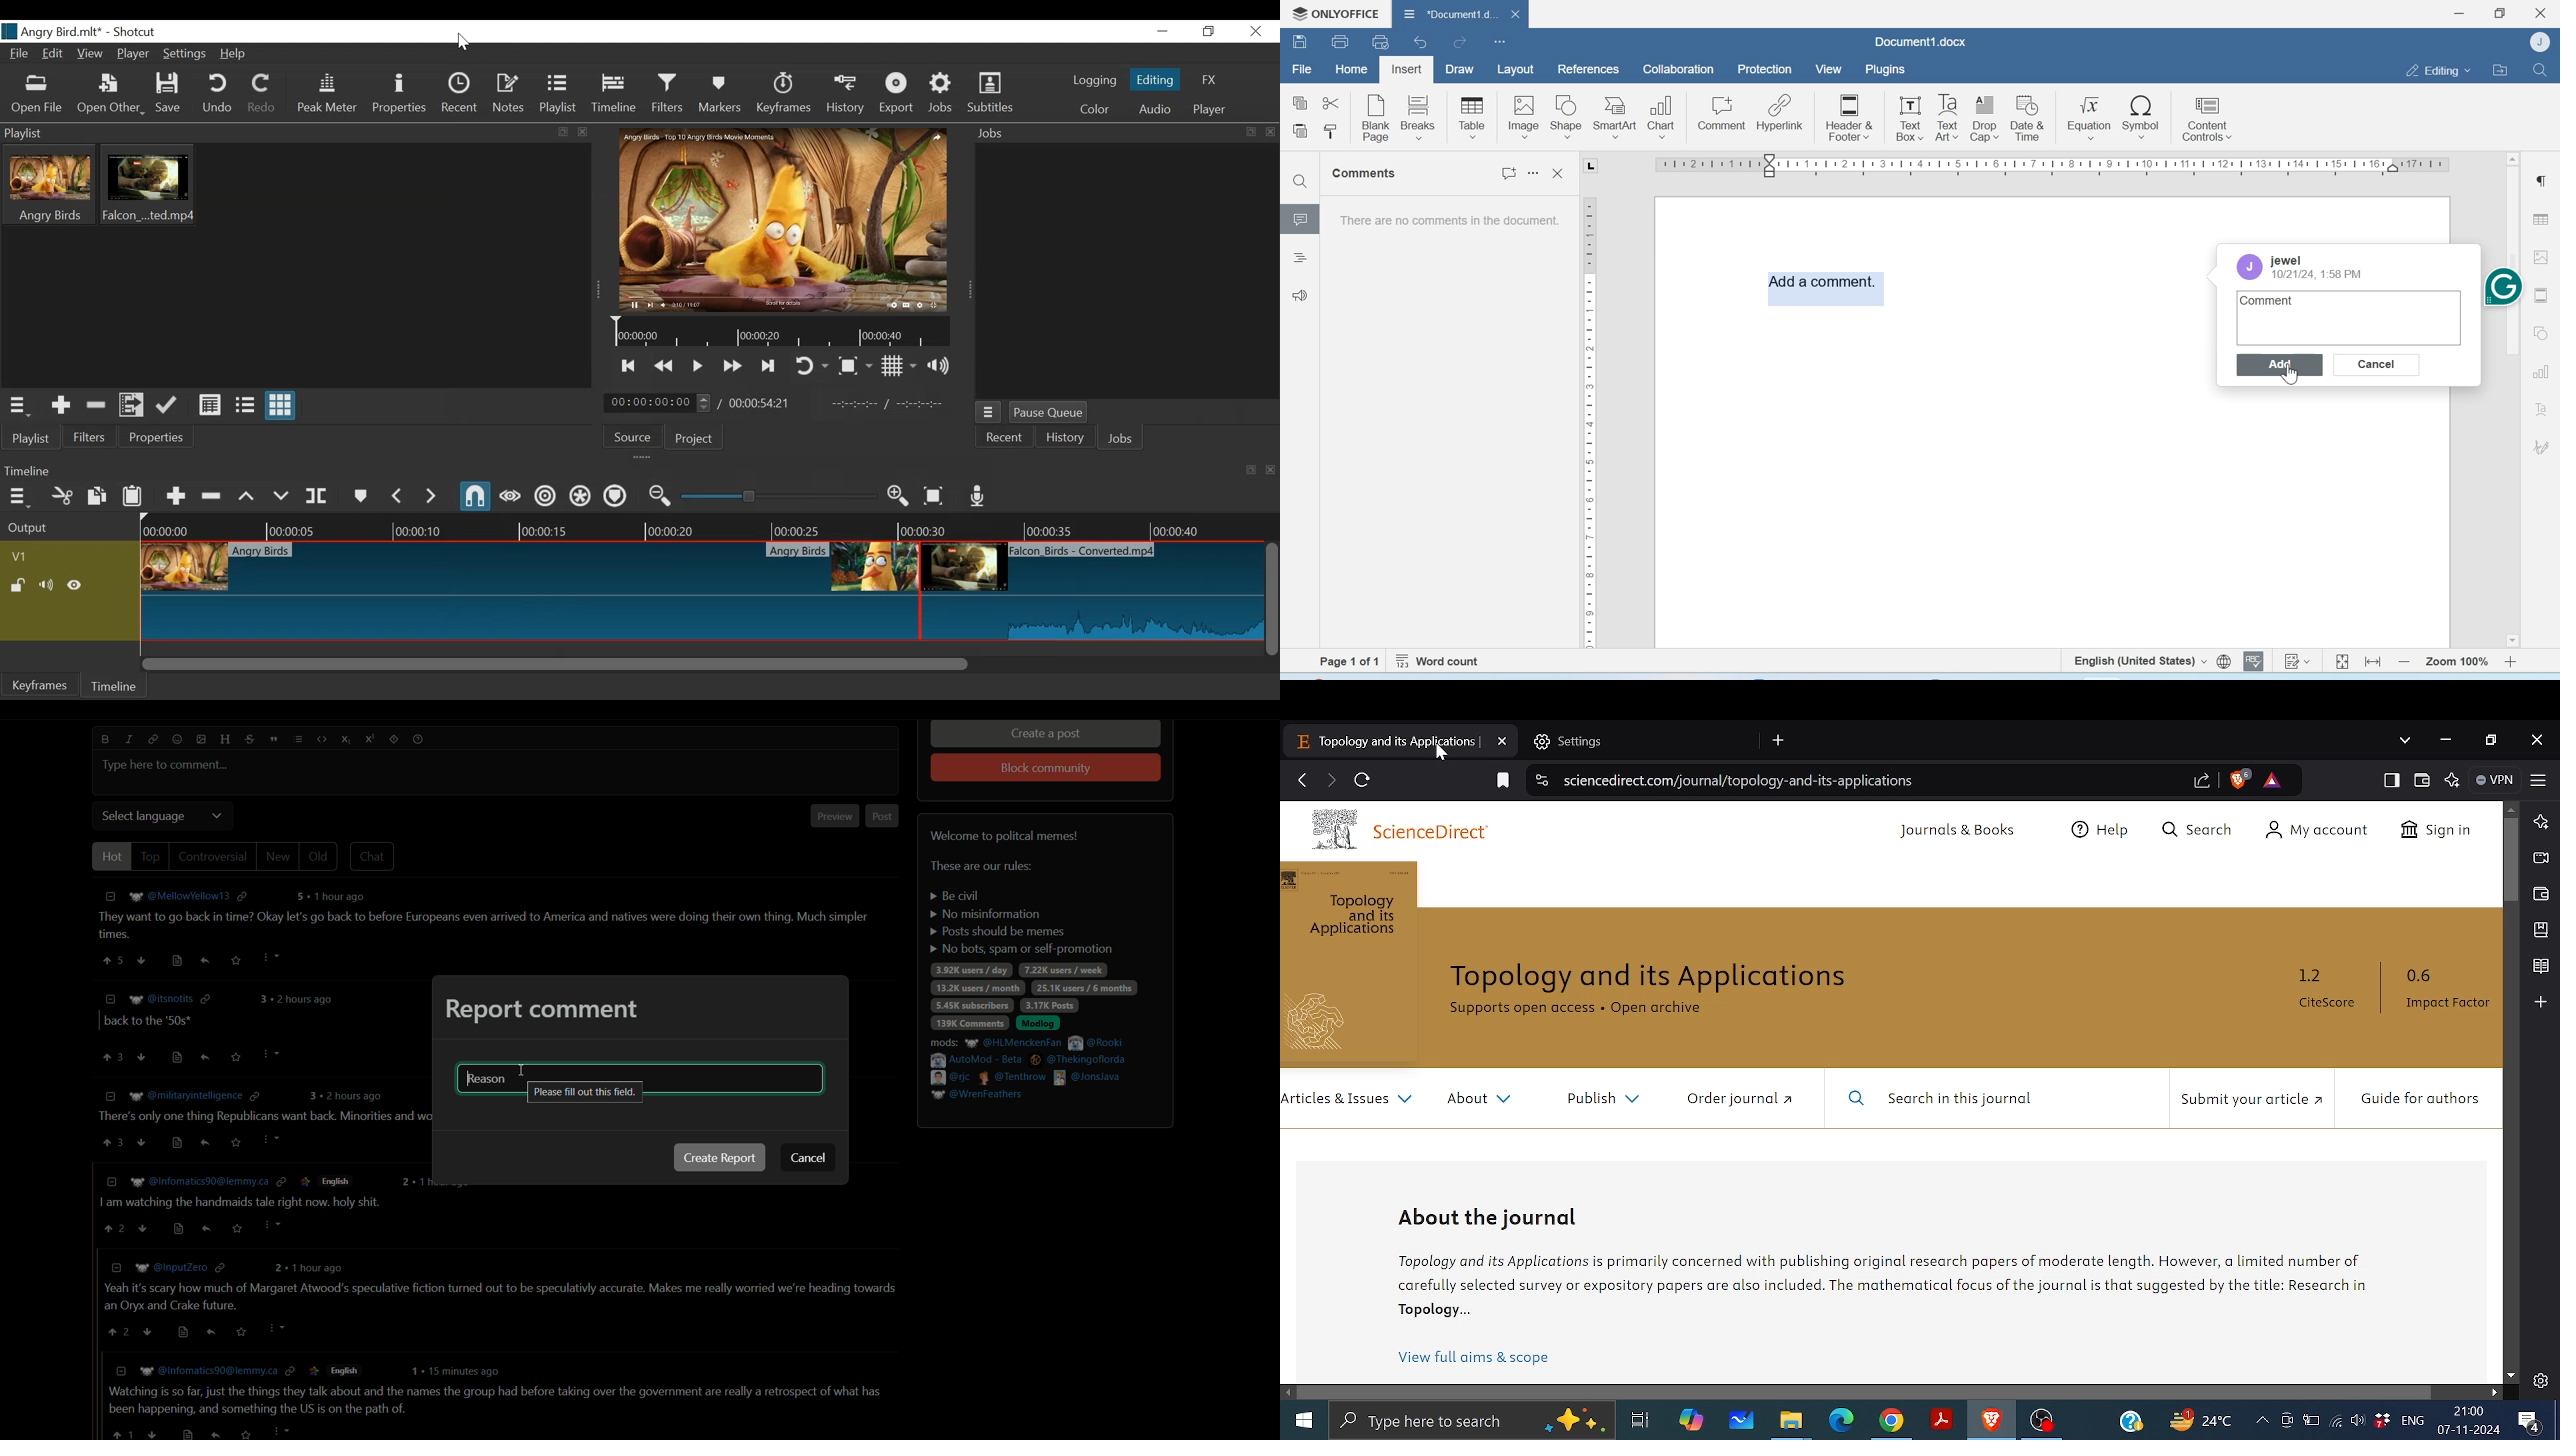  What do you see at coordinates (2271, 301) in the screenshot?
I see `Comment` at bounding box center [2271, 301].